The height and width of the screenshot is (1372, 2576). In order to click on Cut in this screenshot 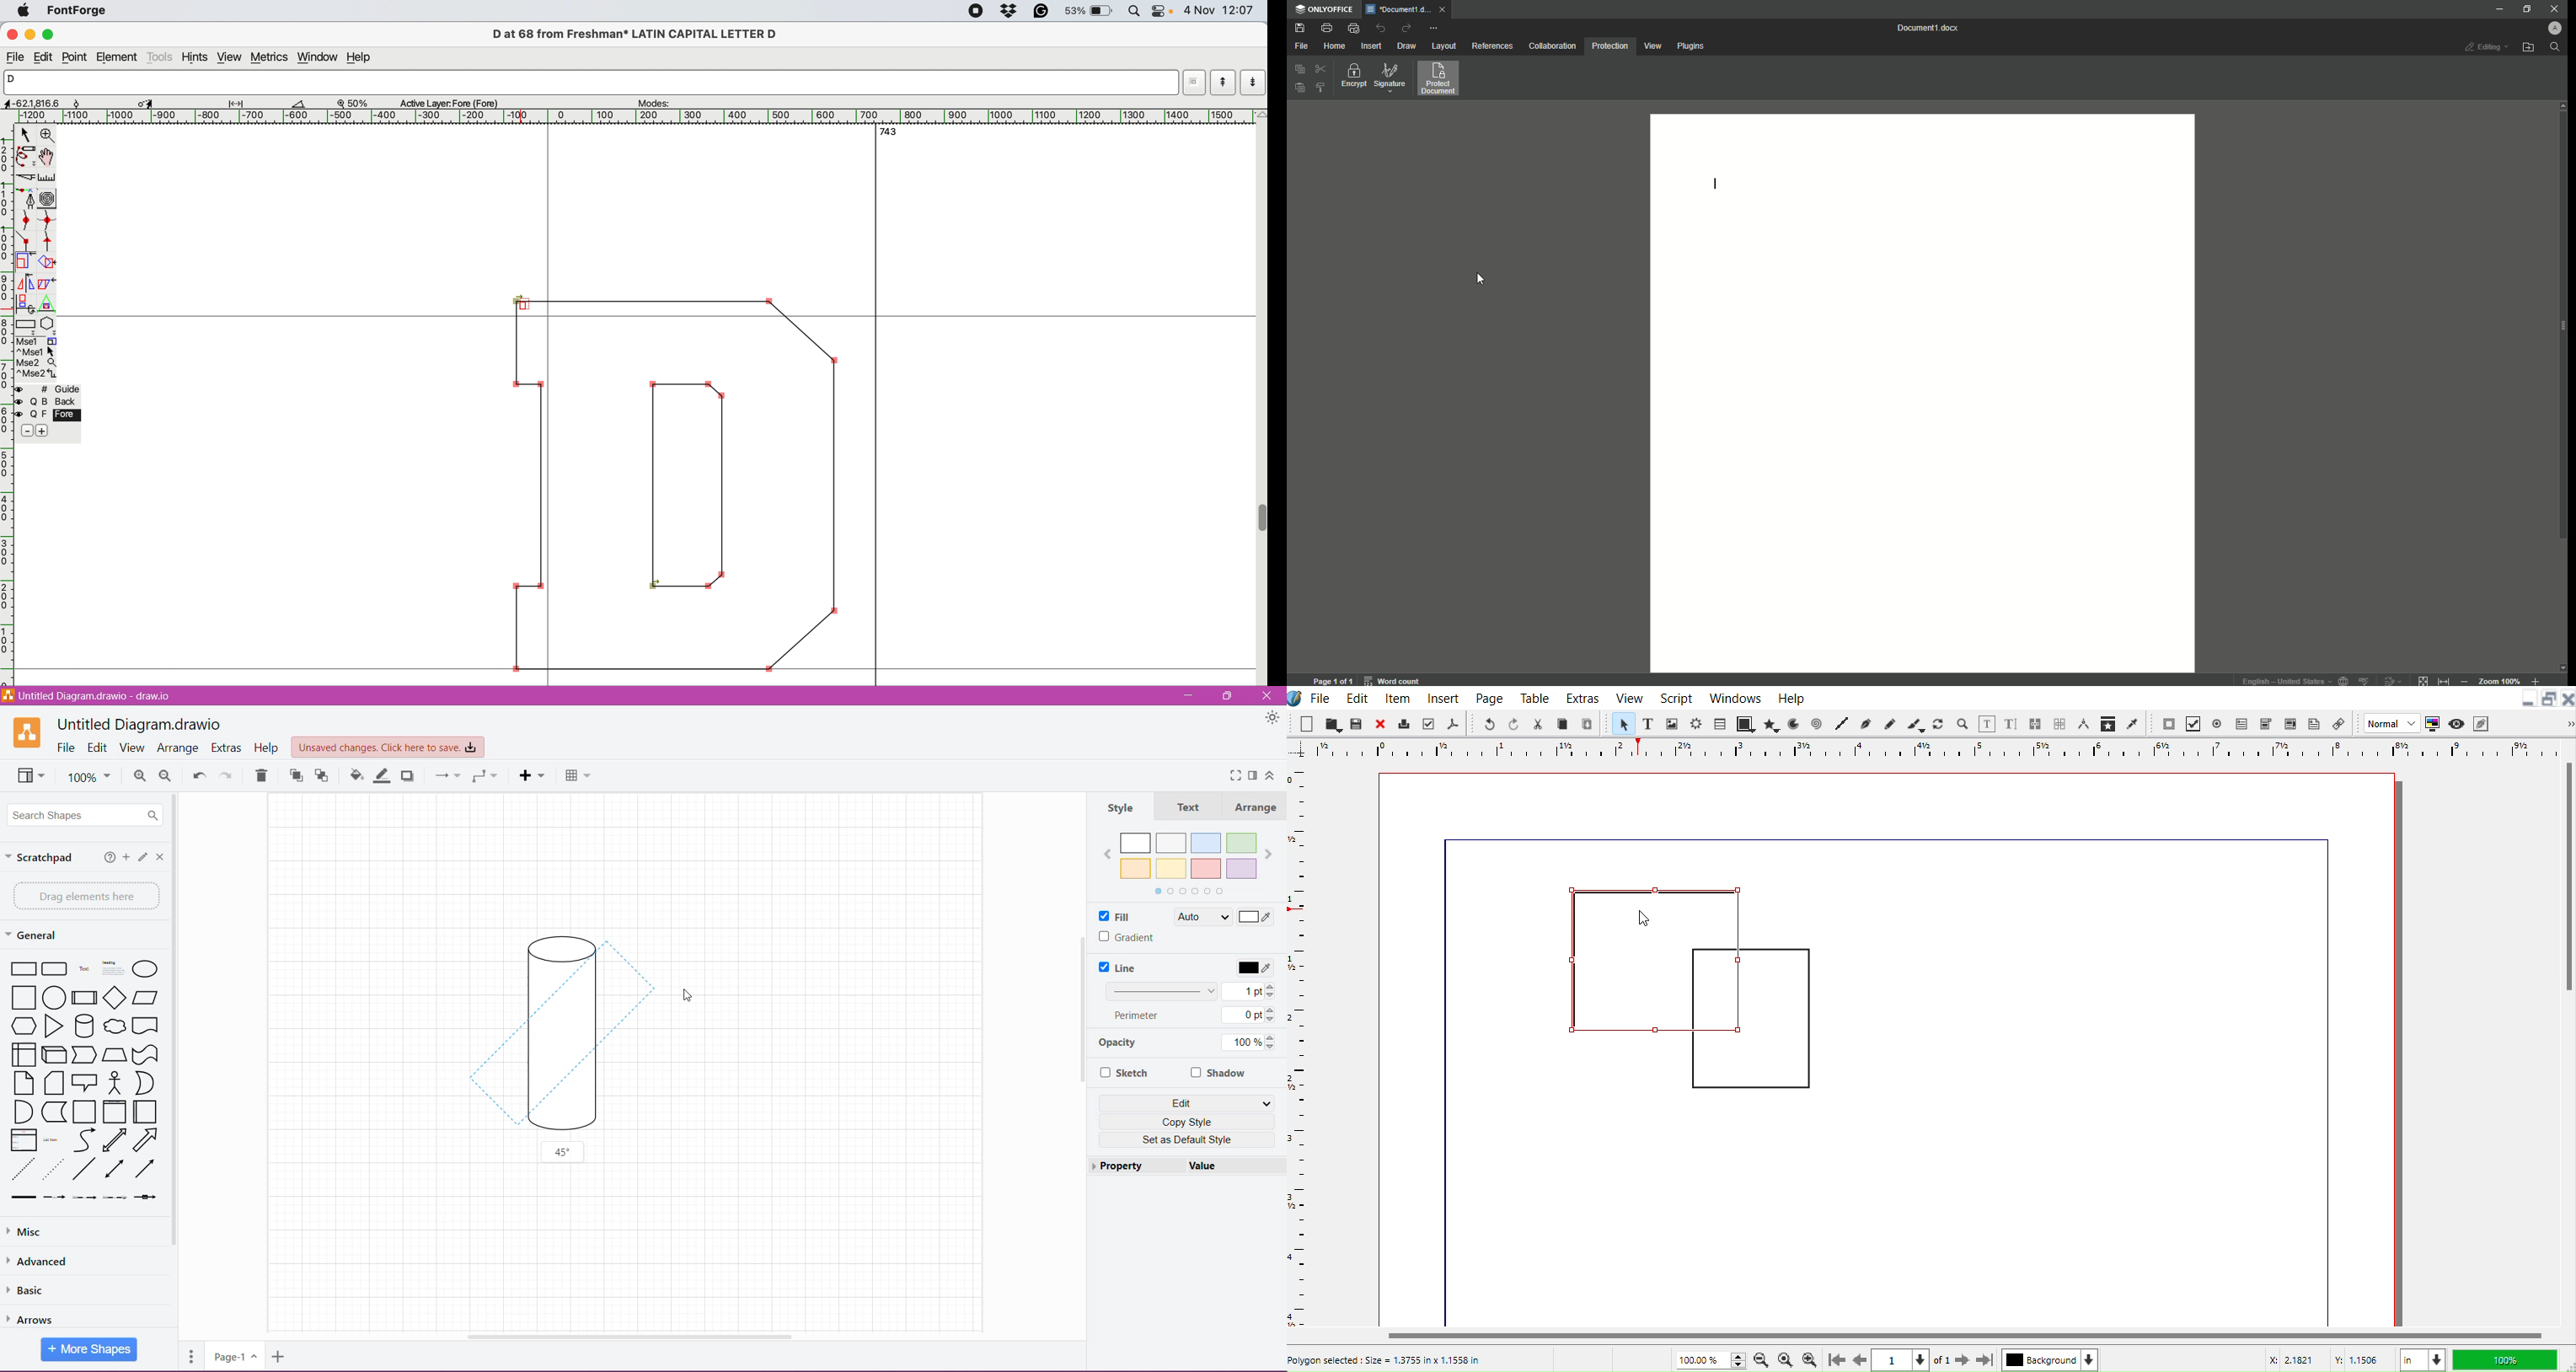, I will do `click(1538, 722)`.